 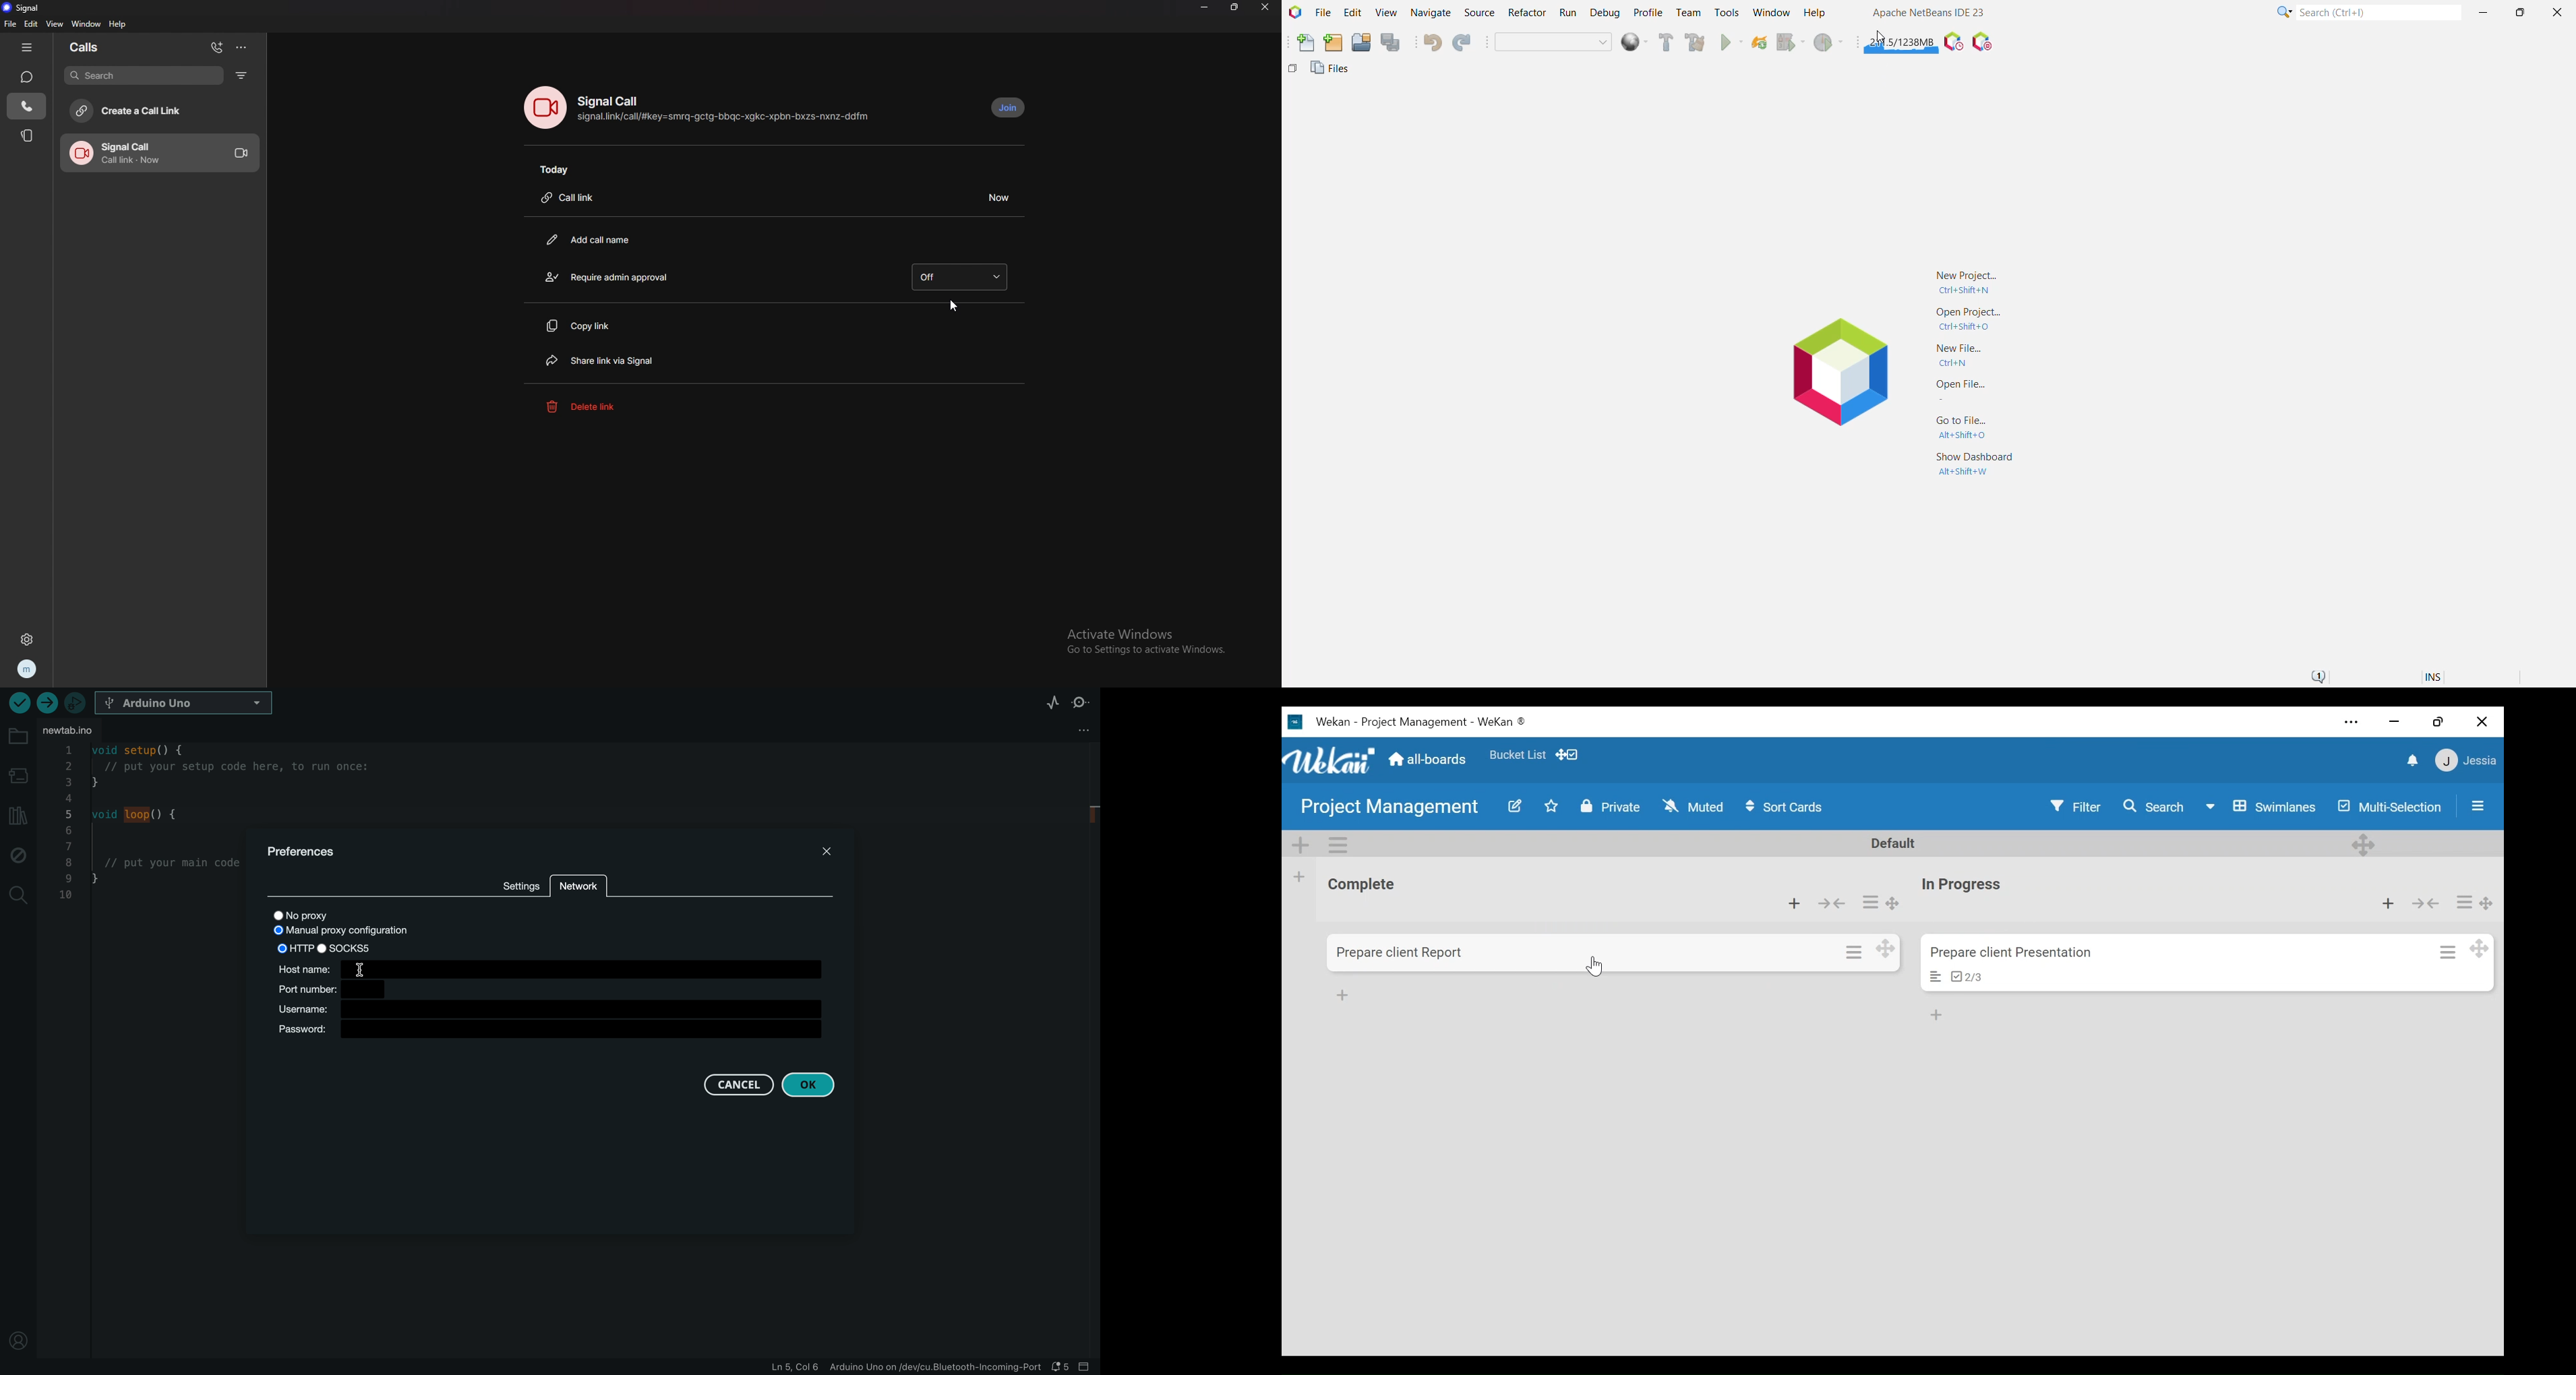 What do you see at coordinates (2010, 954) in the screenshot?
I see `Card Title` at bounding box center [2010, 954].